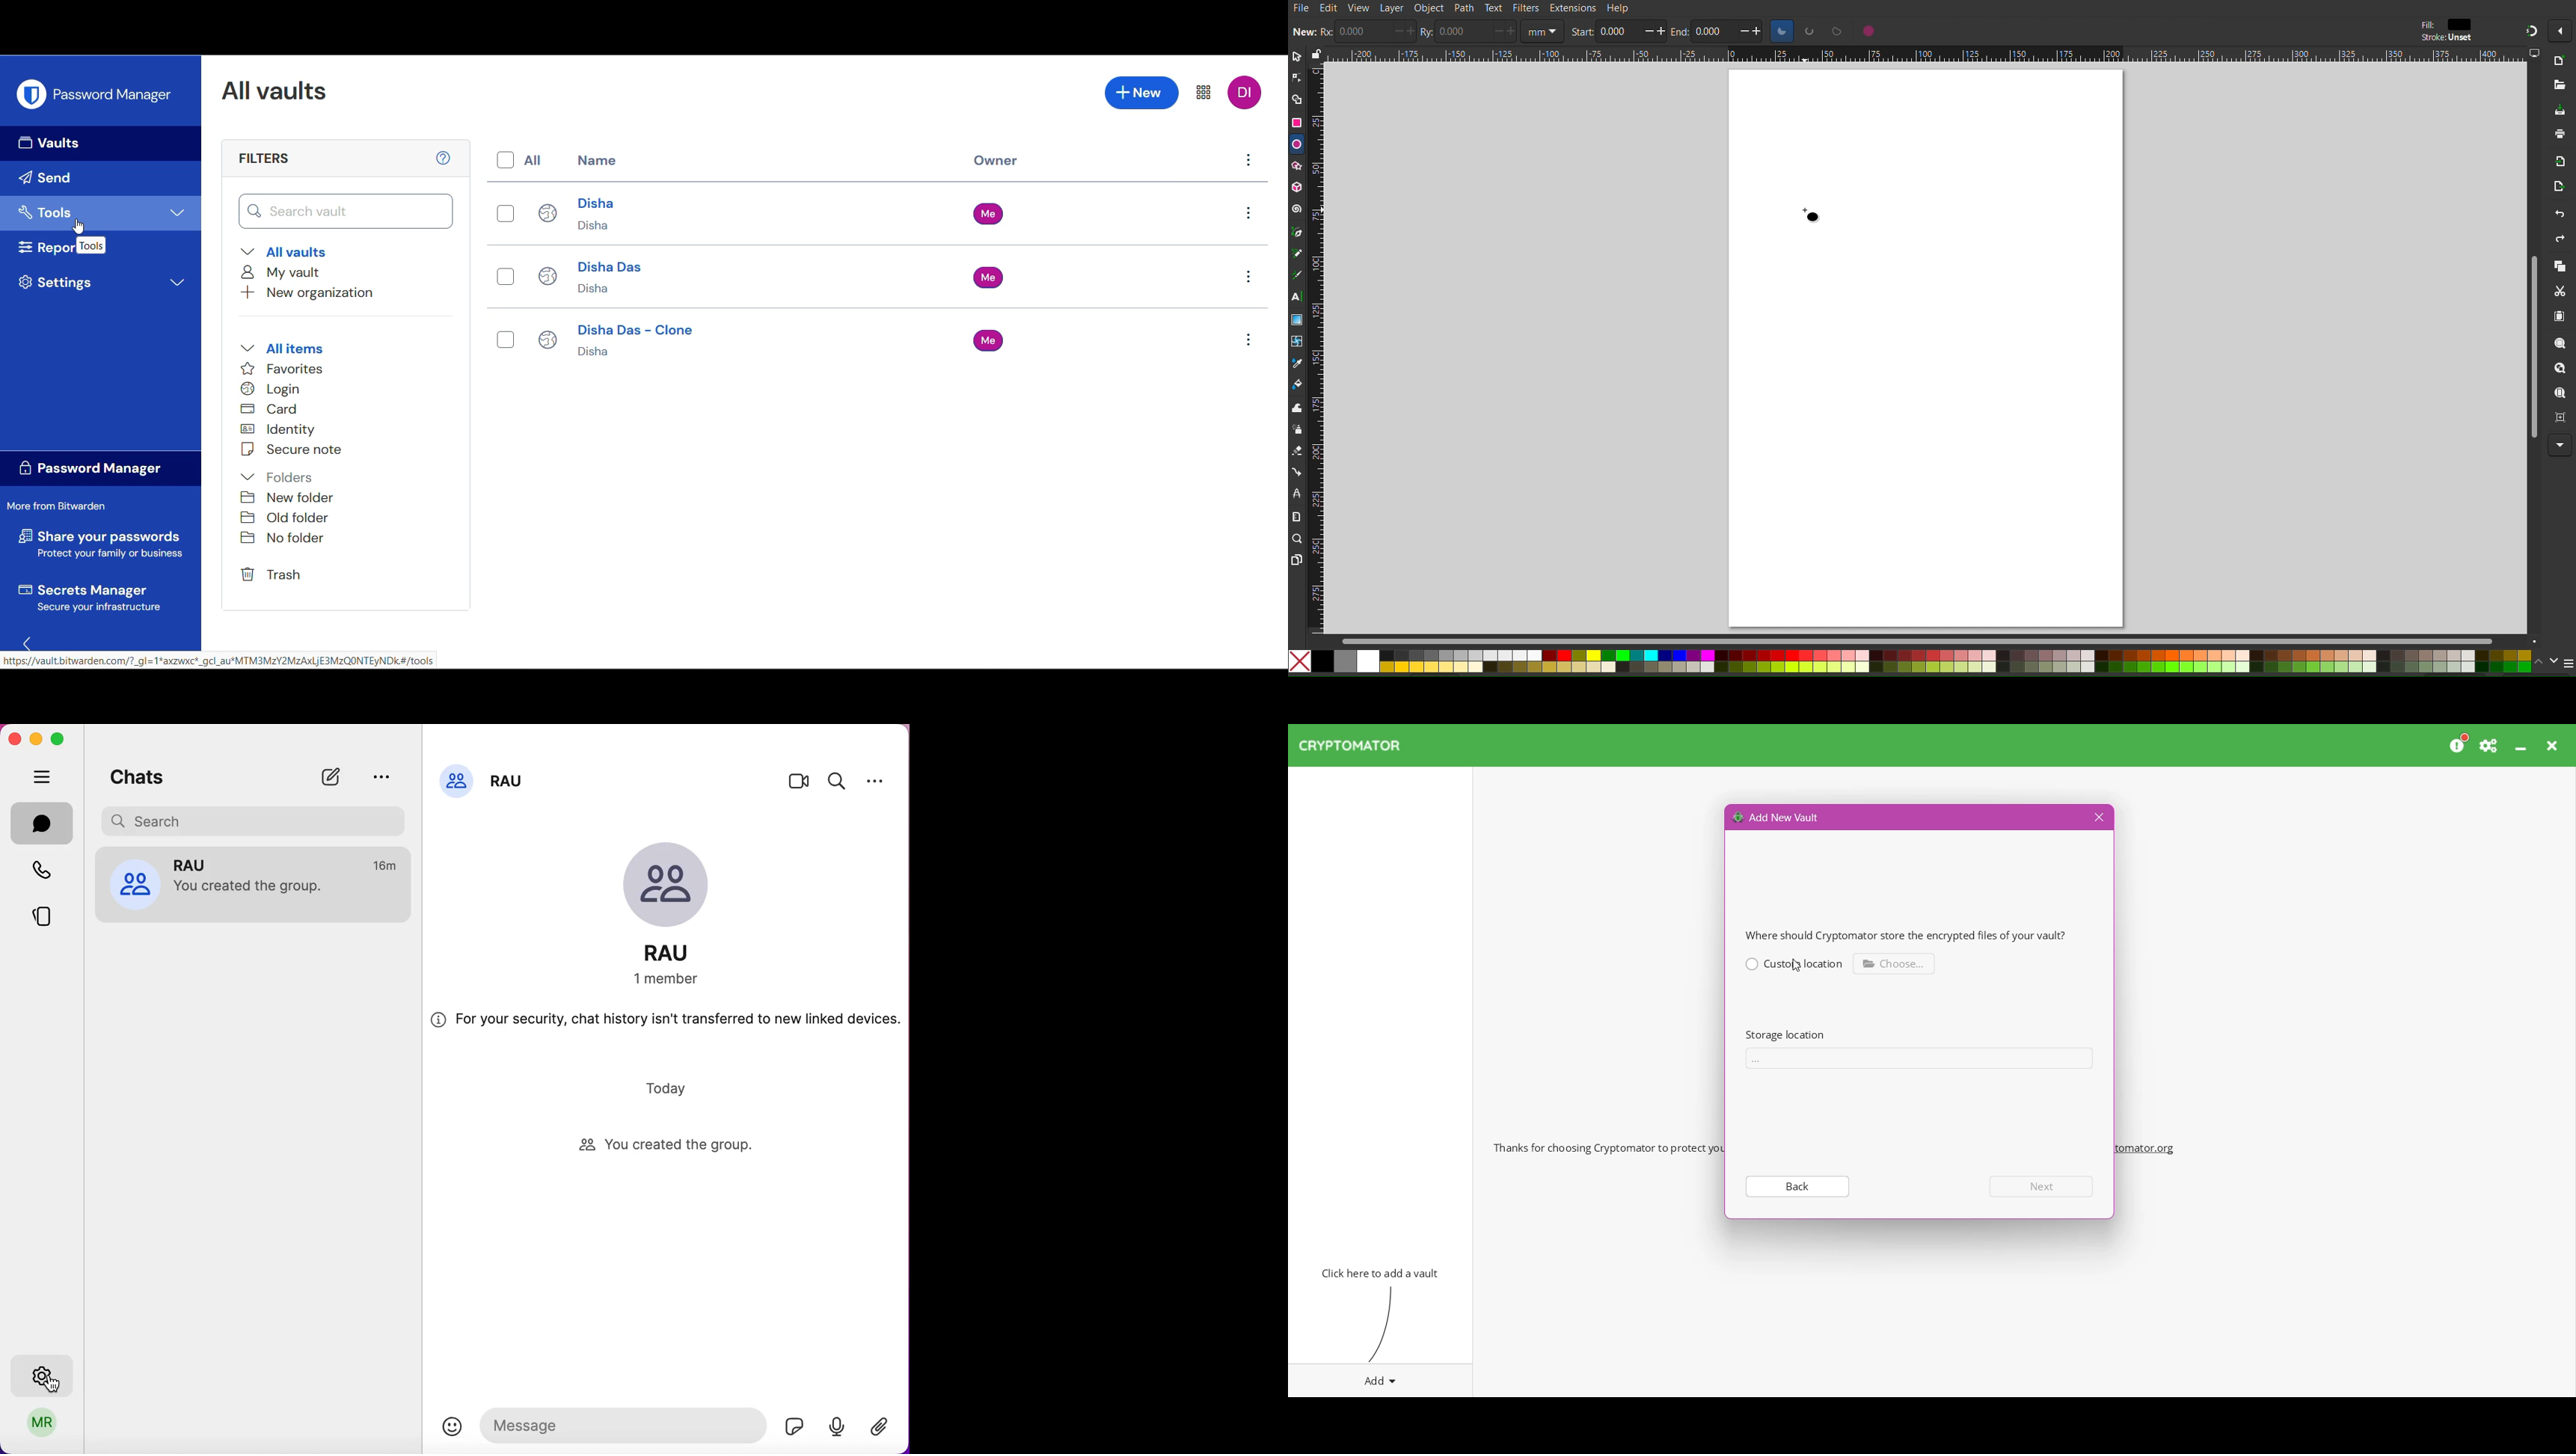 This screenshot has width=2576, height=1456. Describe the element at coordinates (506, 160) in the screenshot. I see `Toggle on/off for All` at that location.